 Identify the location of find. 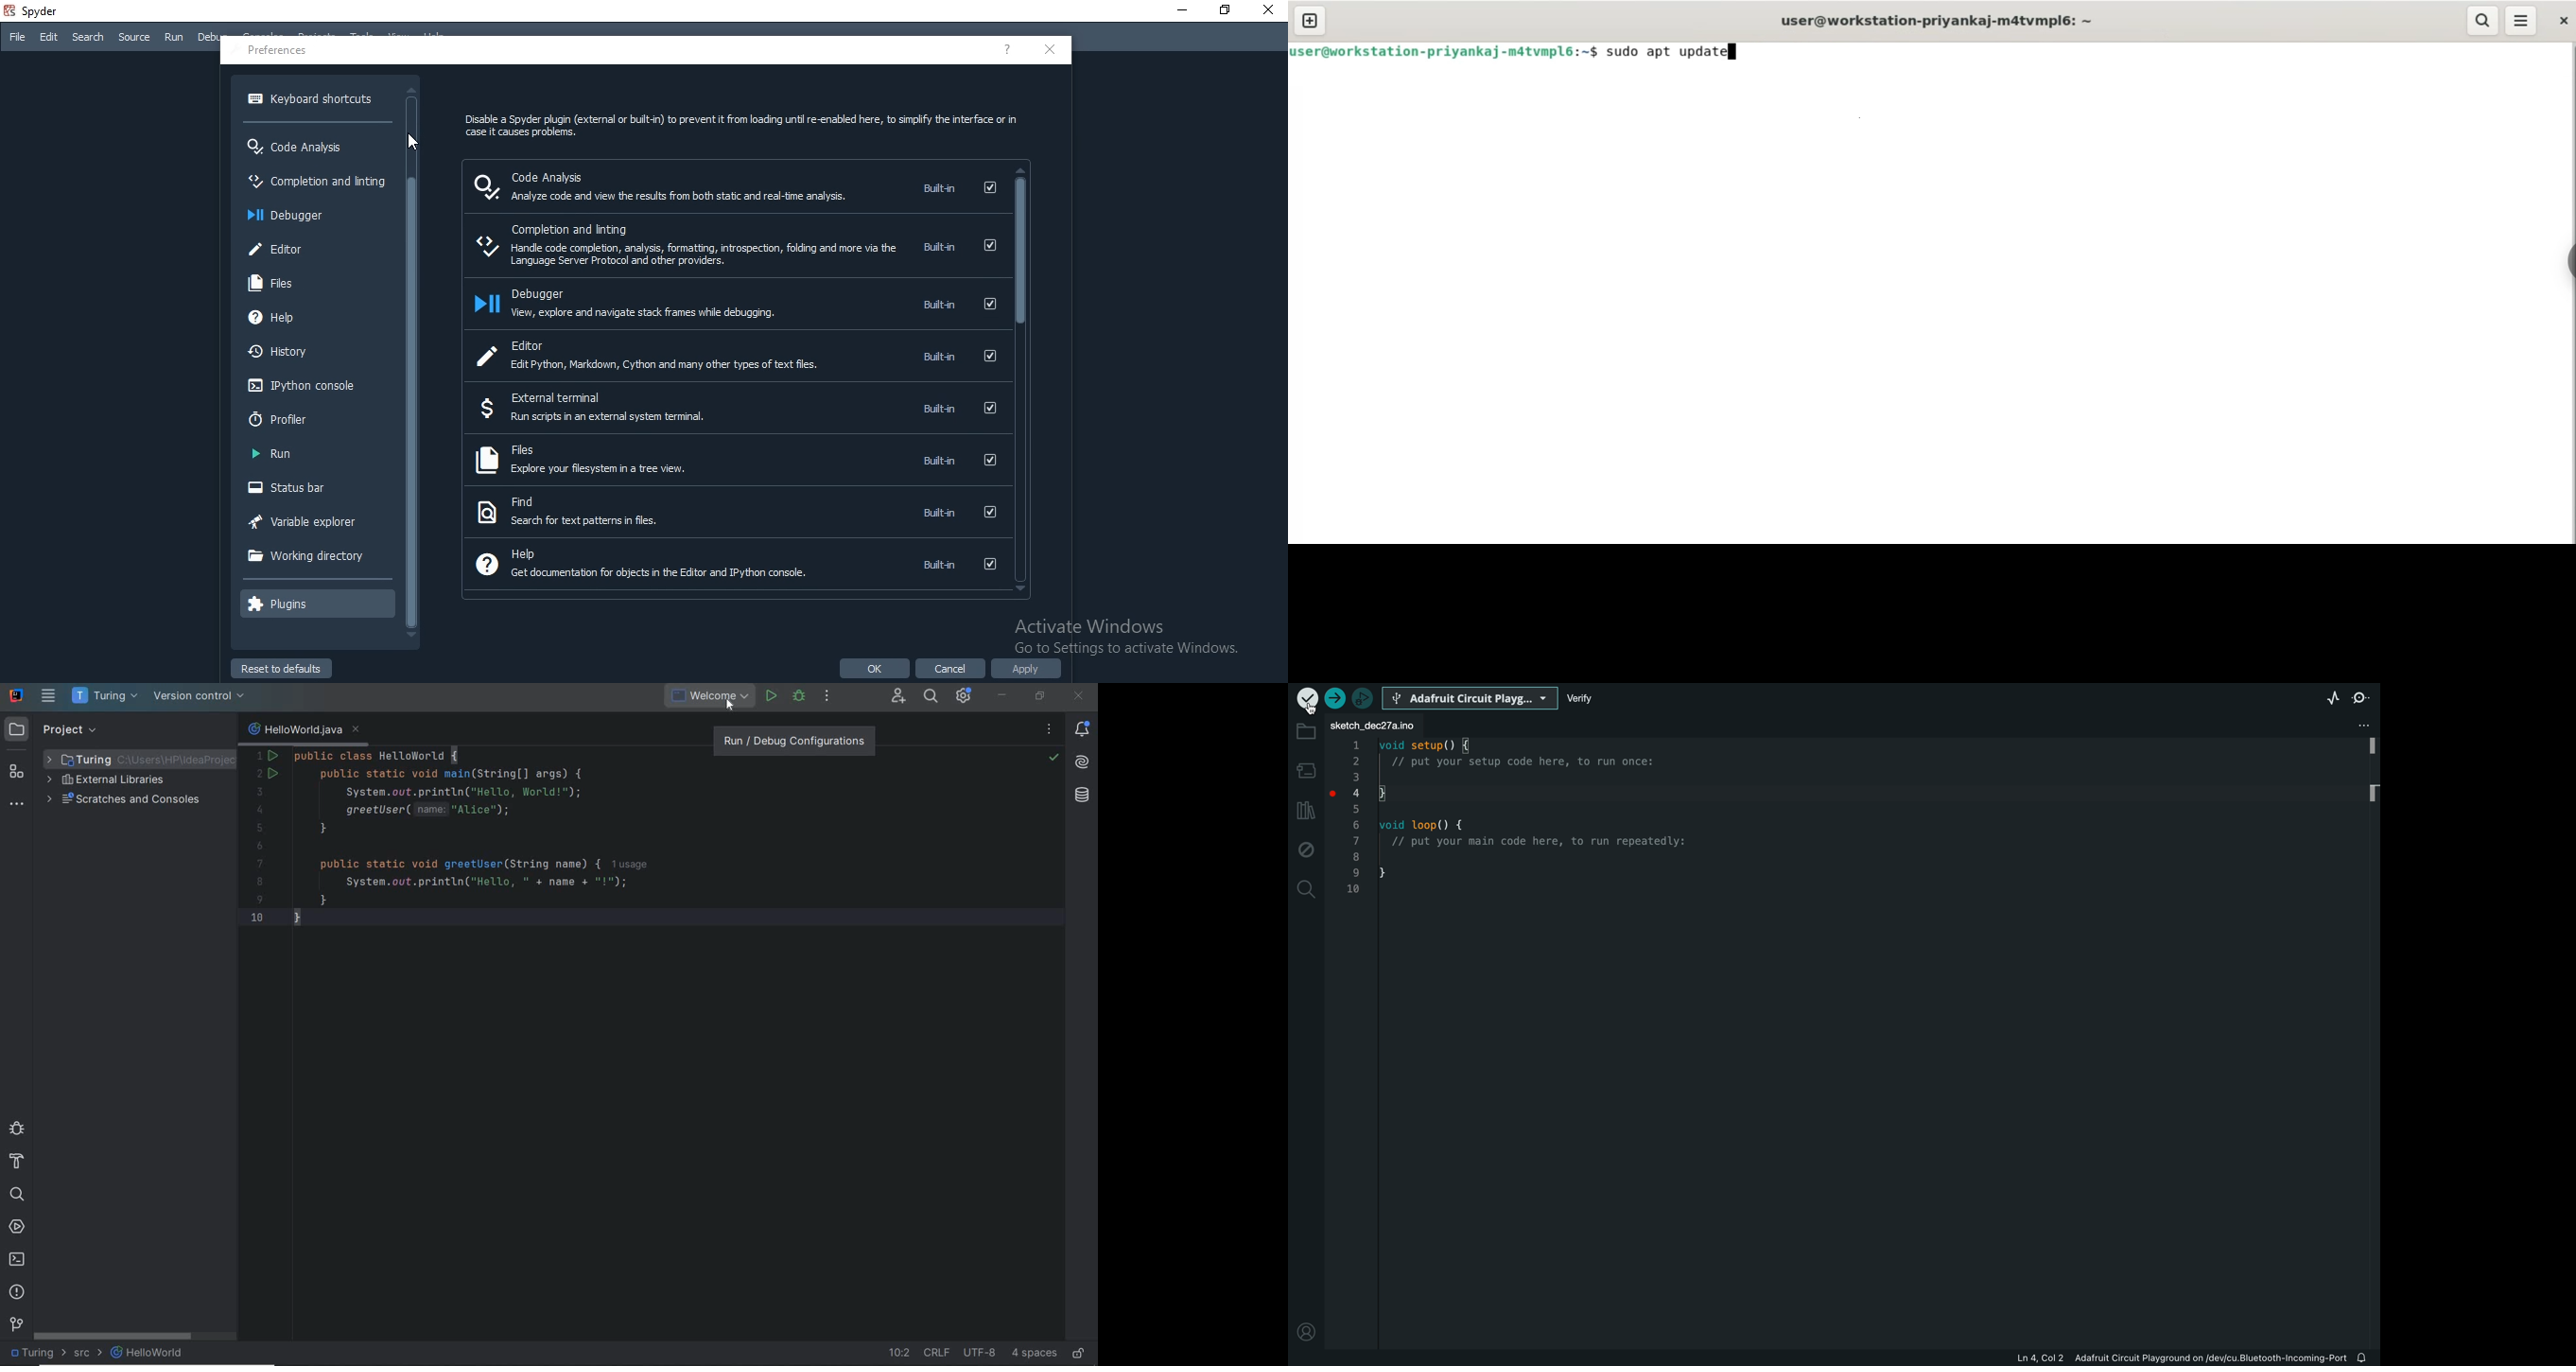
(735, 512).